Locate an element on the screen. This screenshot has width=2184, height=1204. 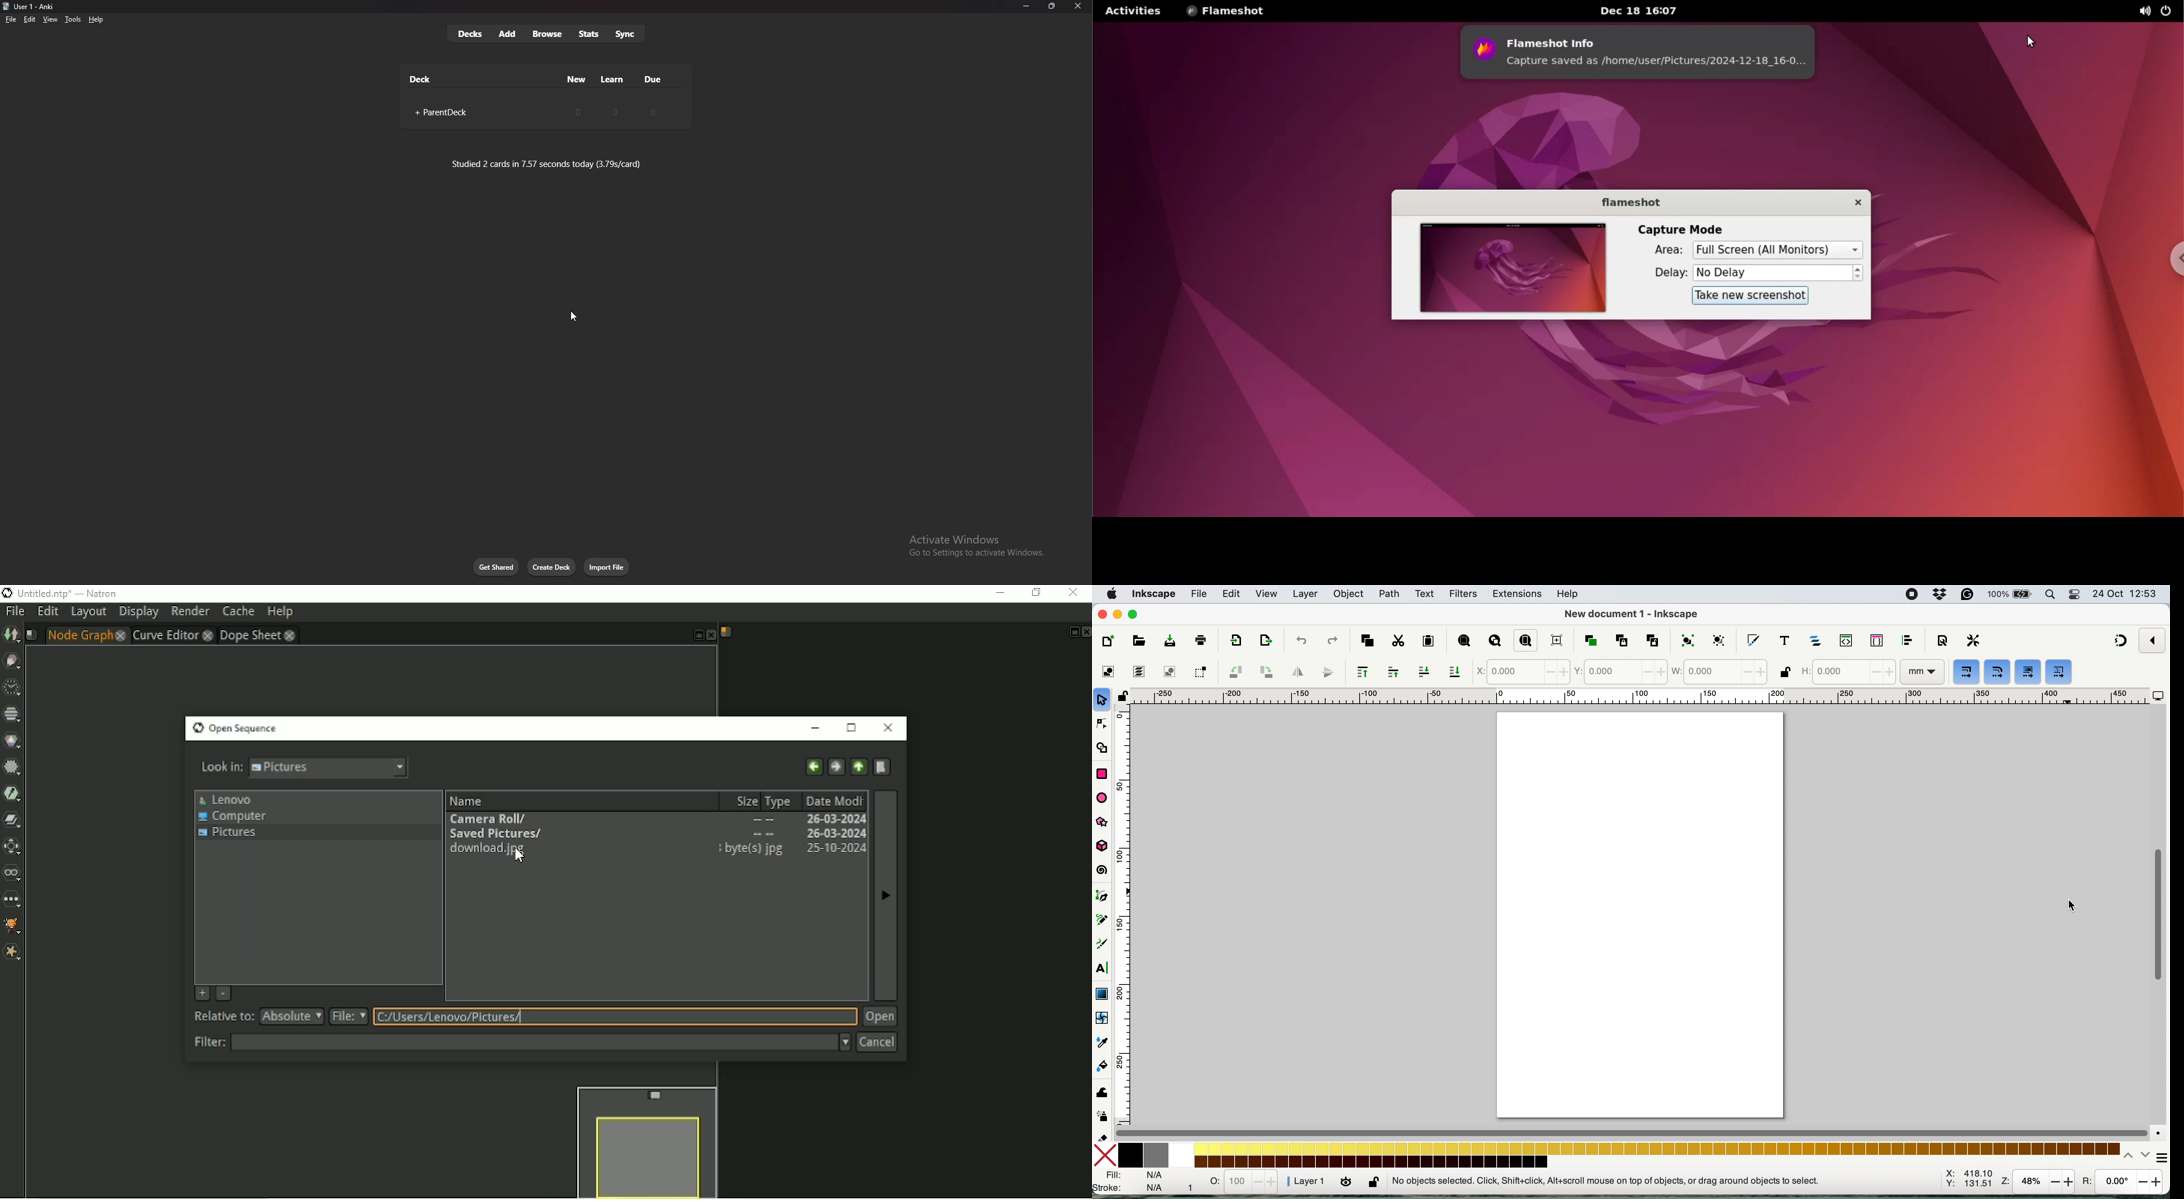
zoom center page is located at coordinates (1557, 639).